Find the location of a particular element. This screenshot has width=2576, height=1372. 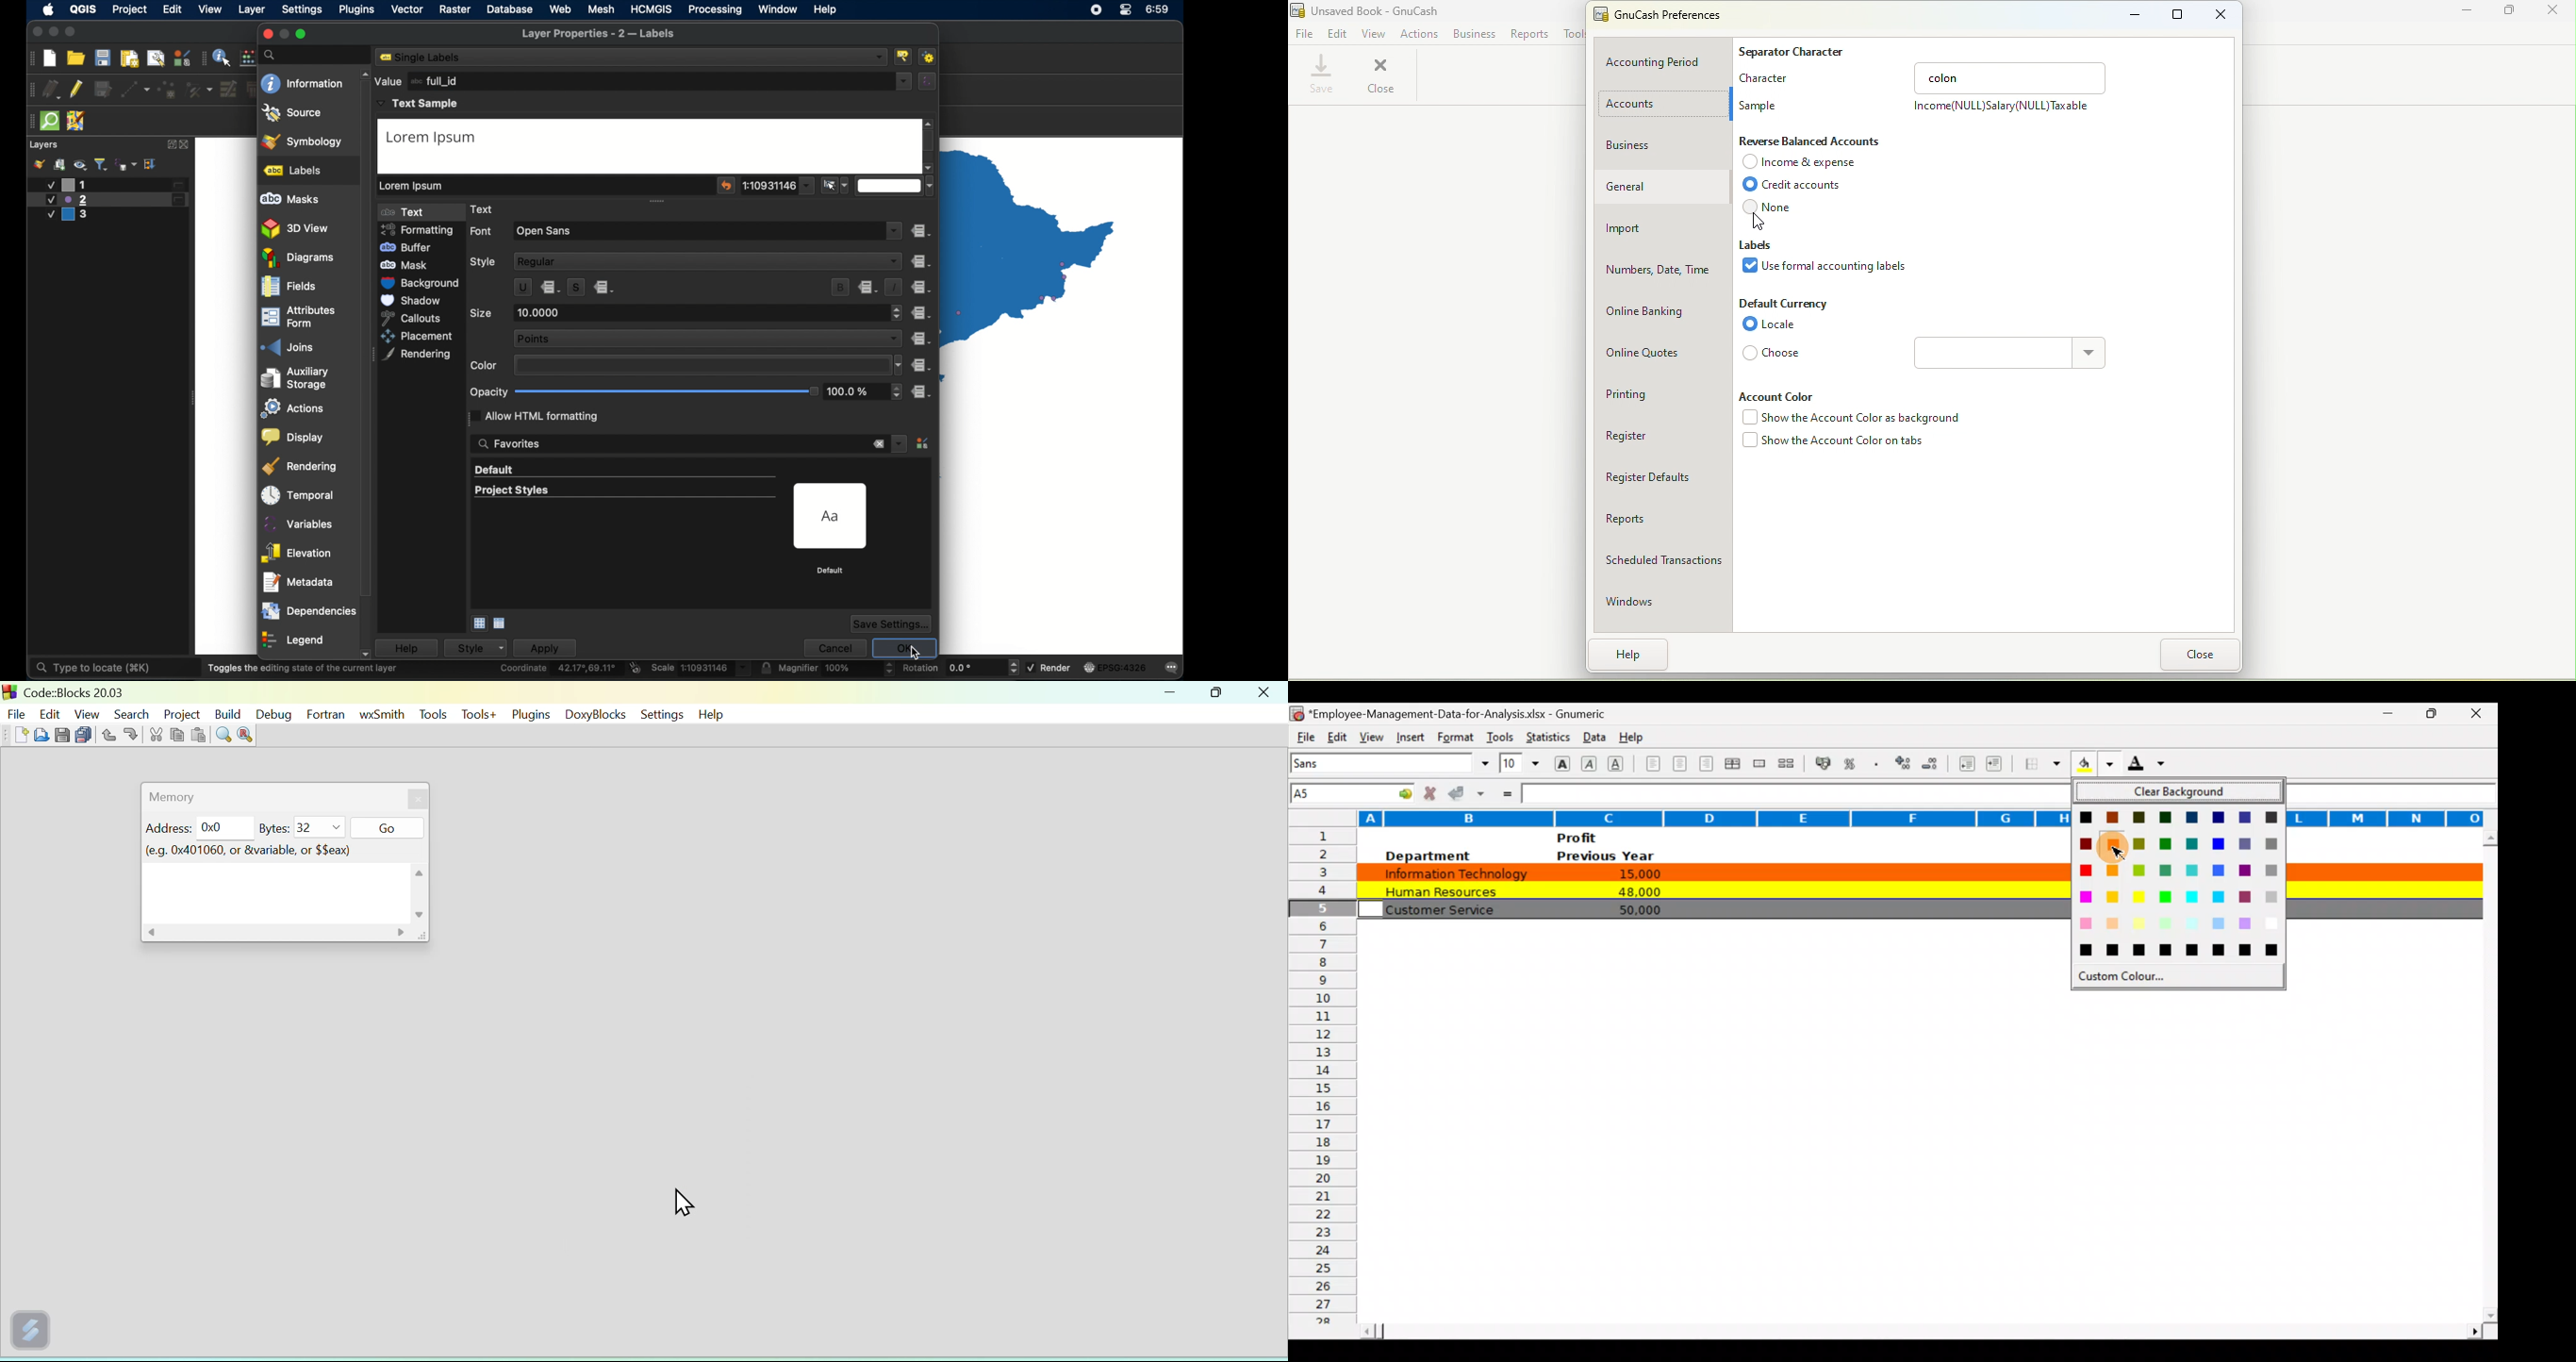

Font size is located at coordinates (1519, 763).